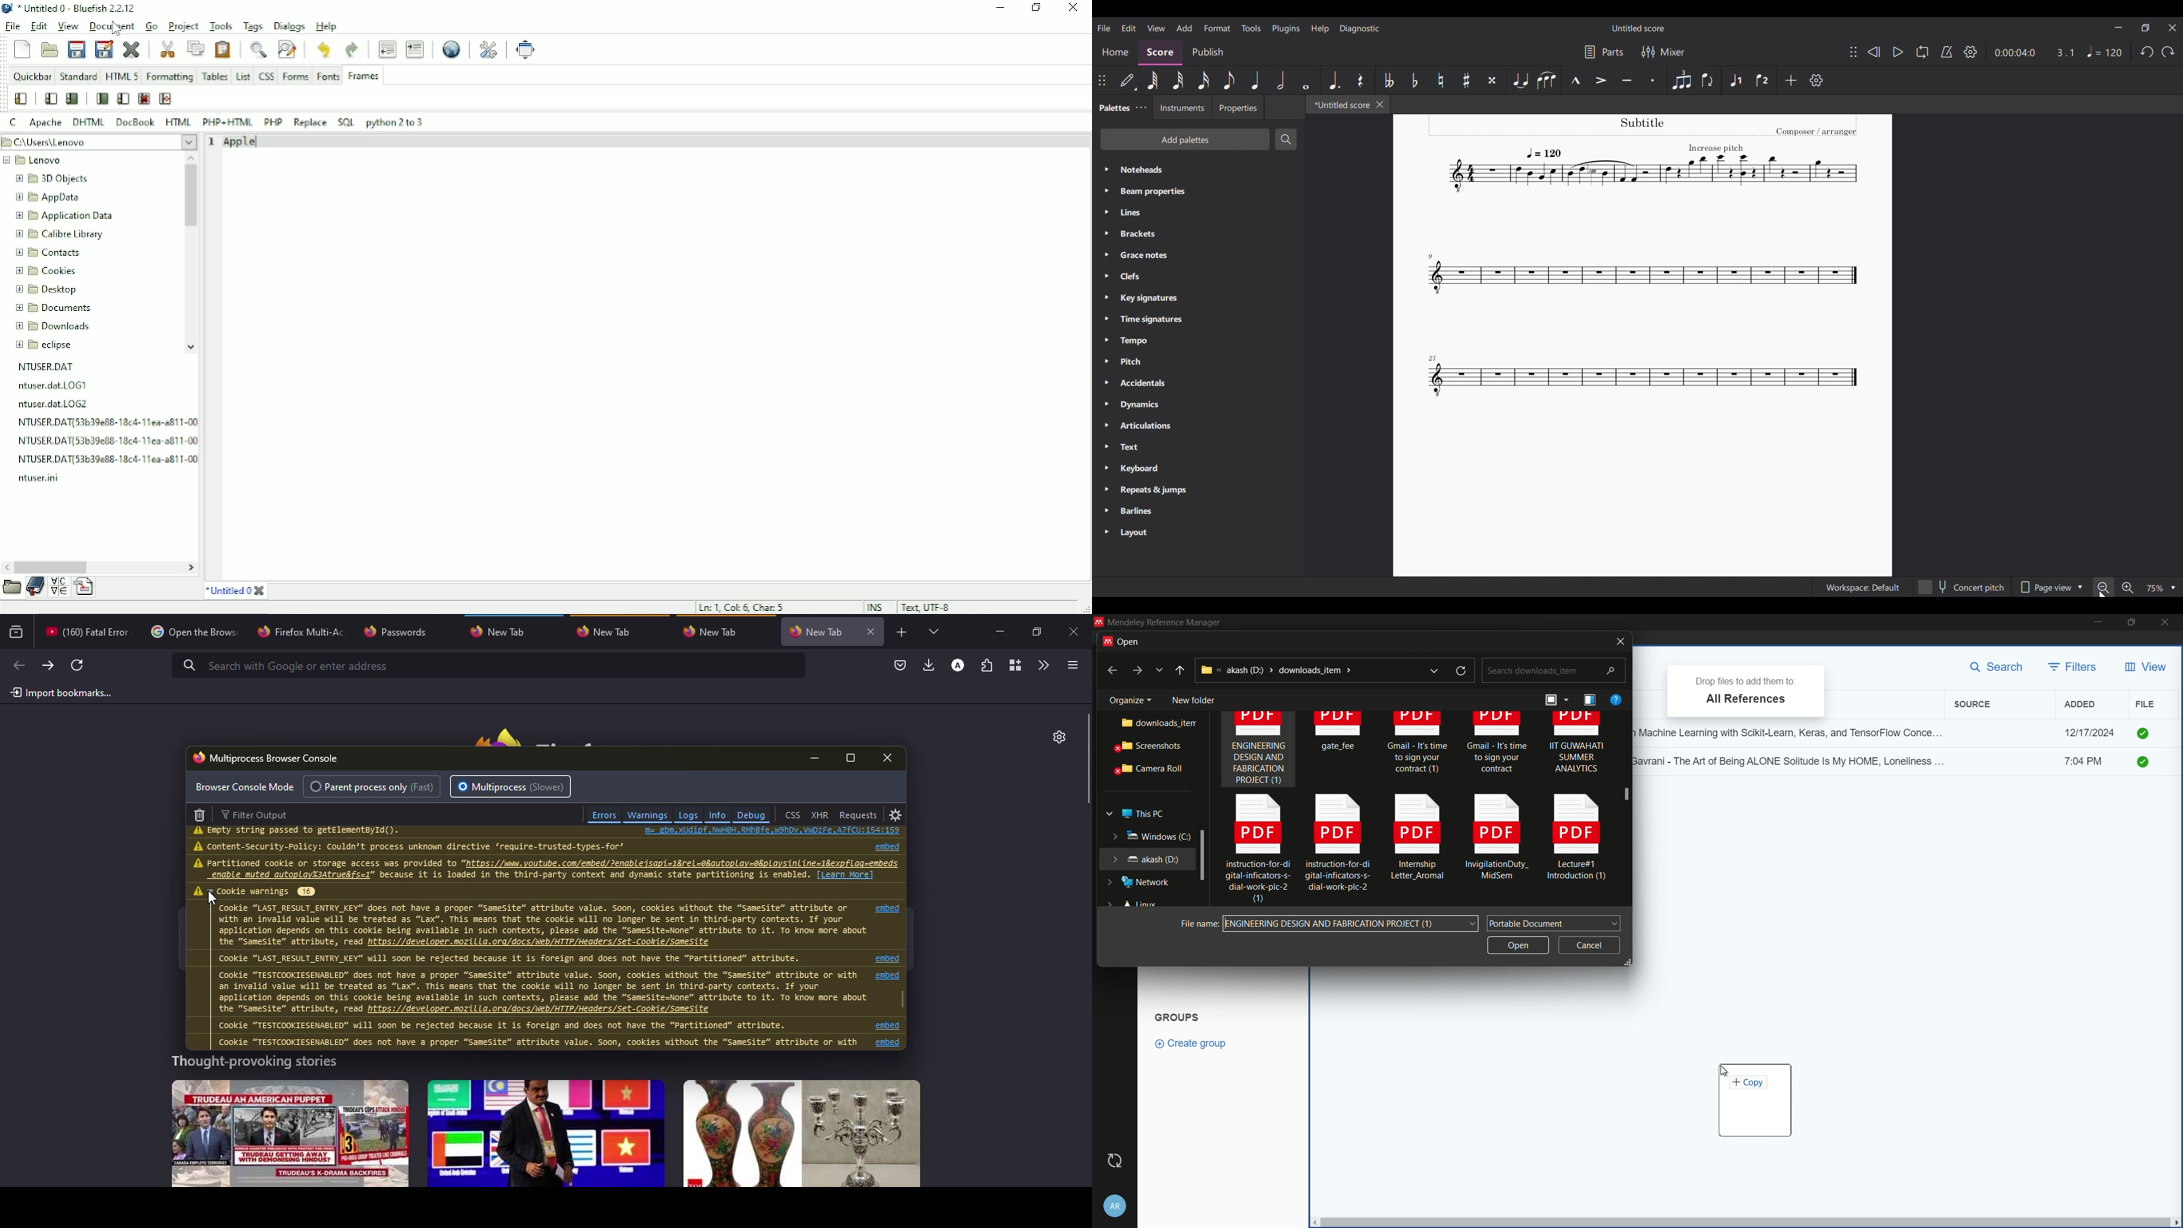 The height and width of the screenshot is (1232, 2184). I want to click on Workspace: Default, so click(1863, 587).